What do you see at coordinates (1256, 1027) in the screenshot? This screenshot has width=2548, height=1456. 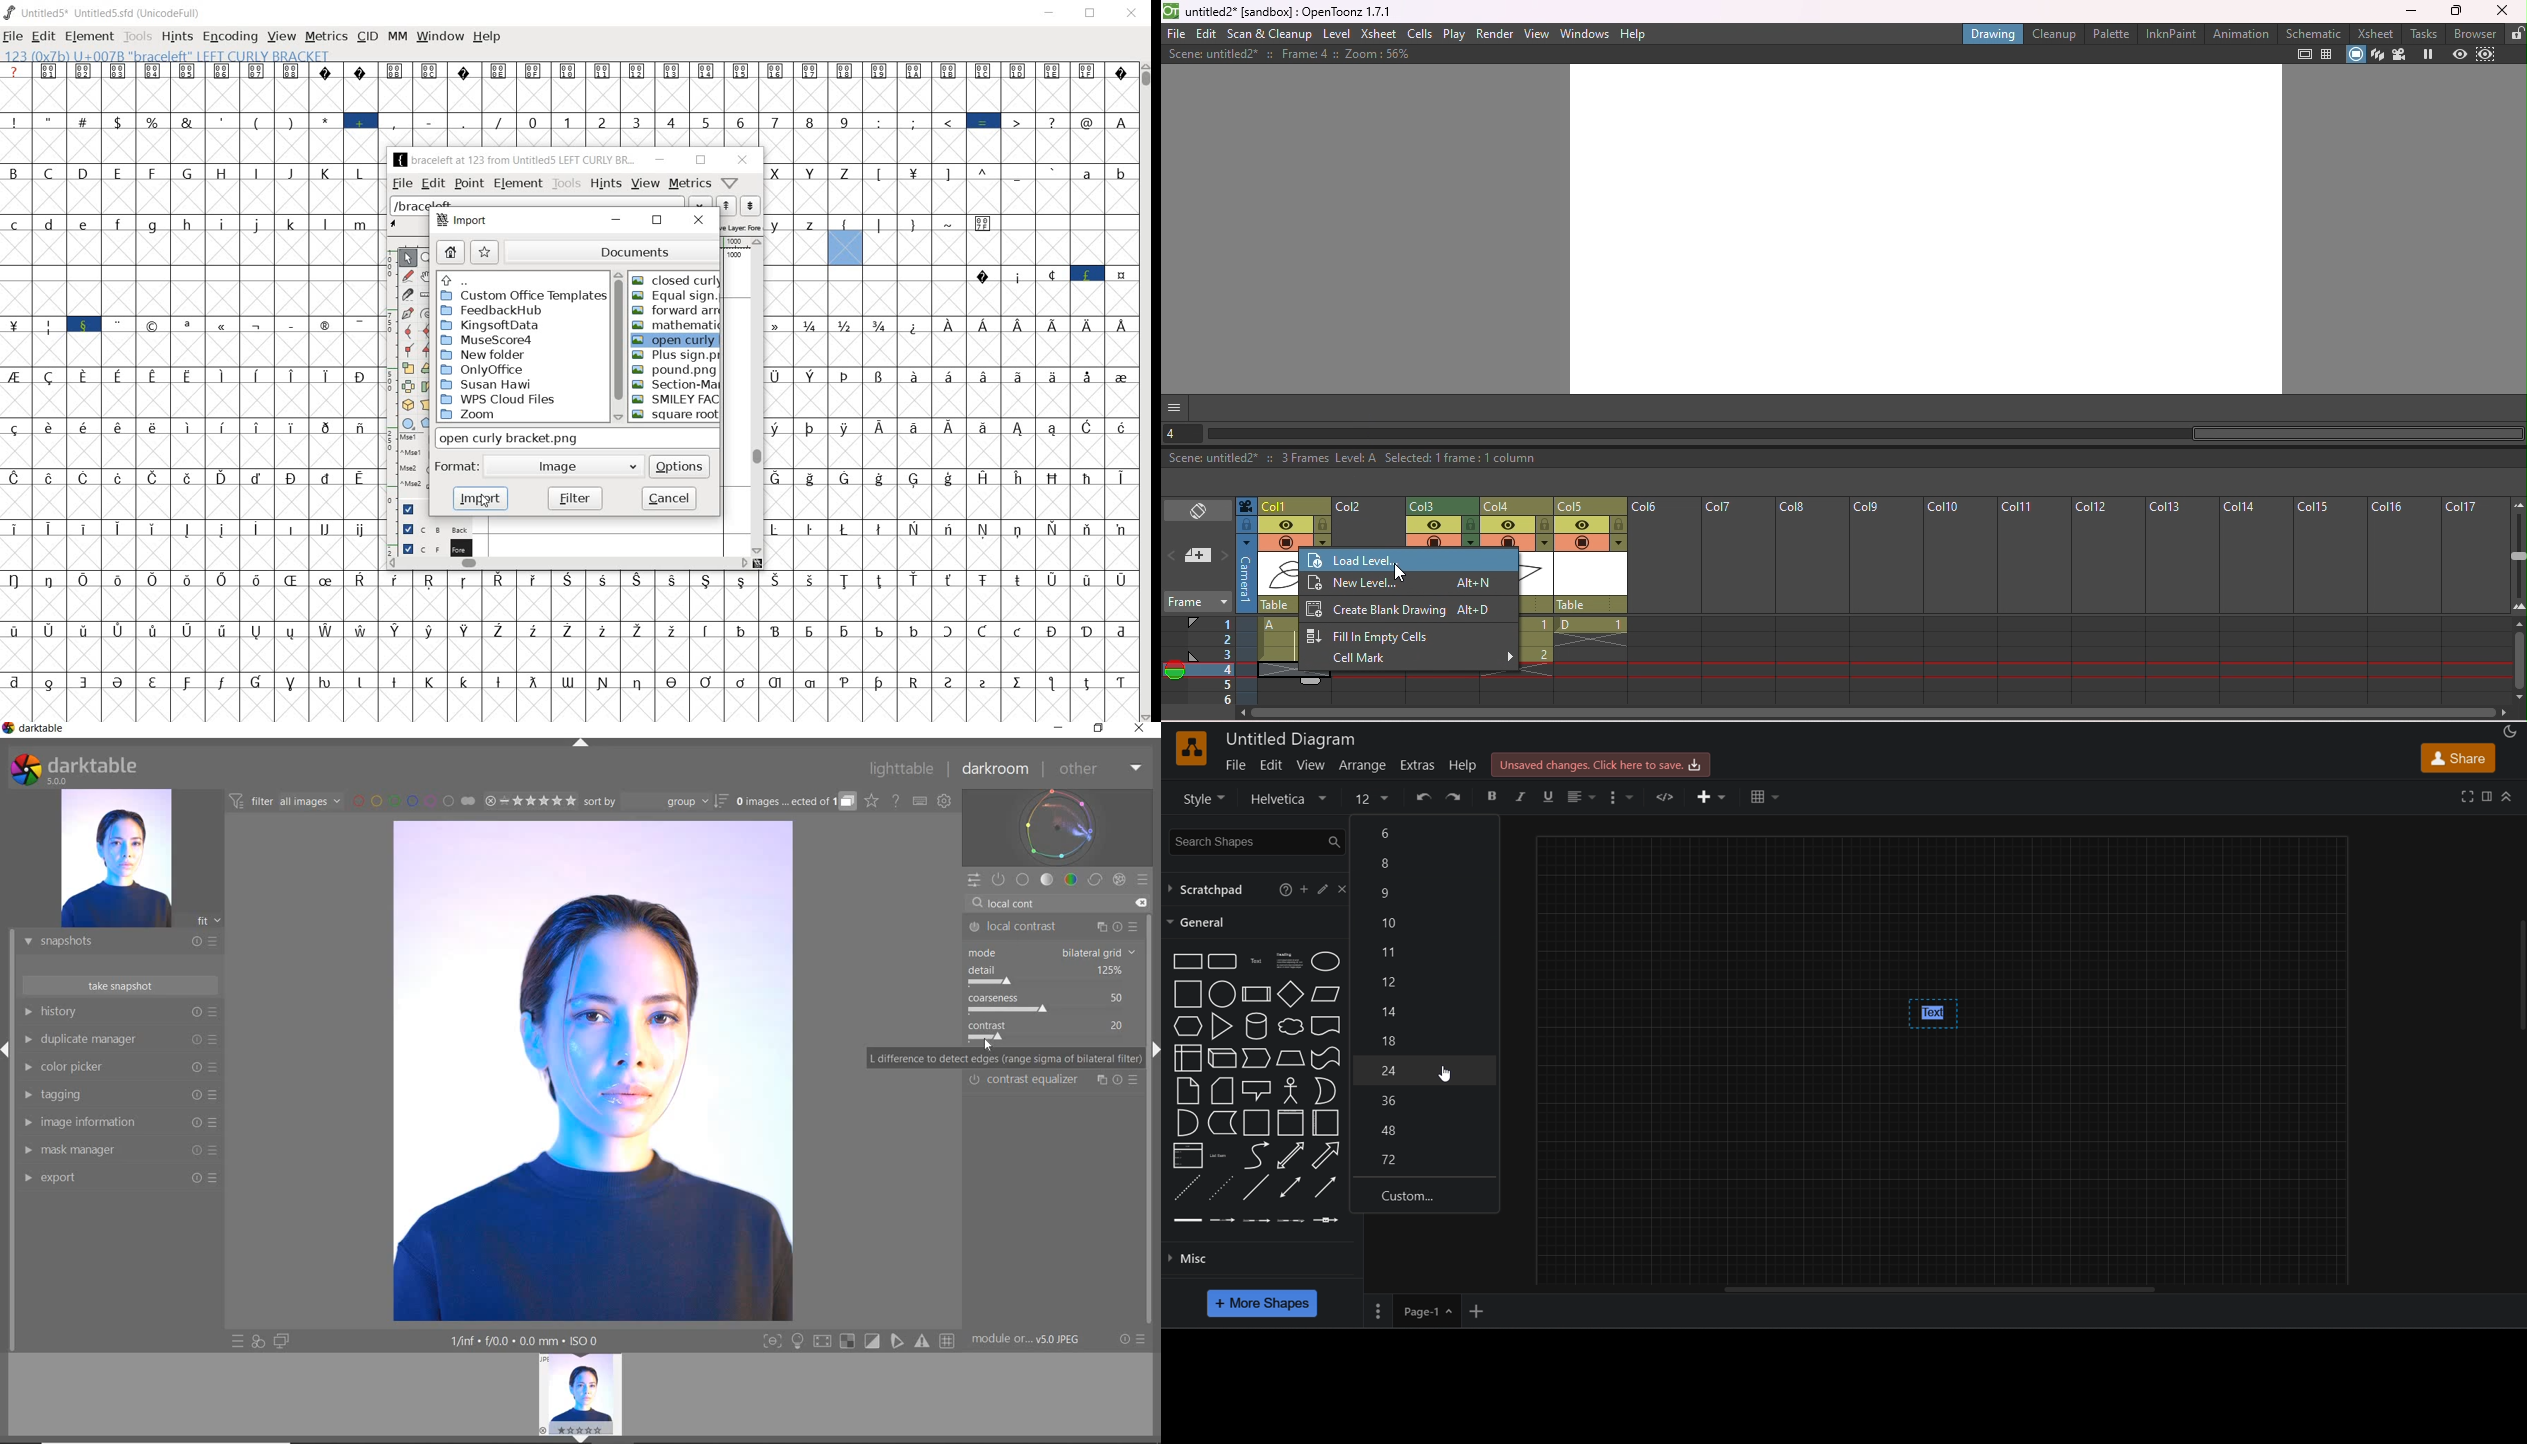 I see `Cylinder` at bounding box center [1256, 1027].